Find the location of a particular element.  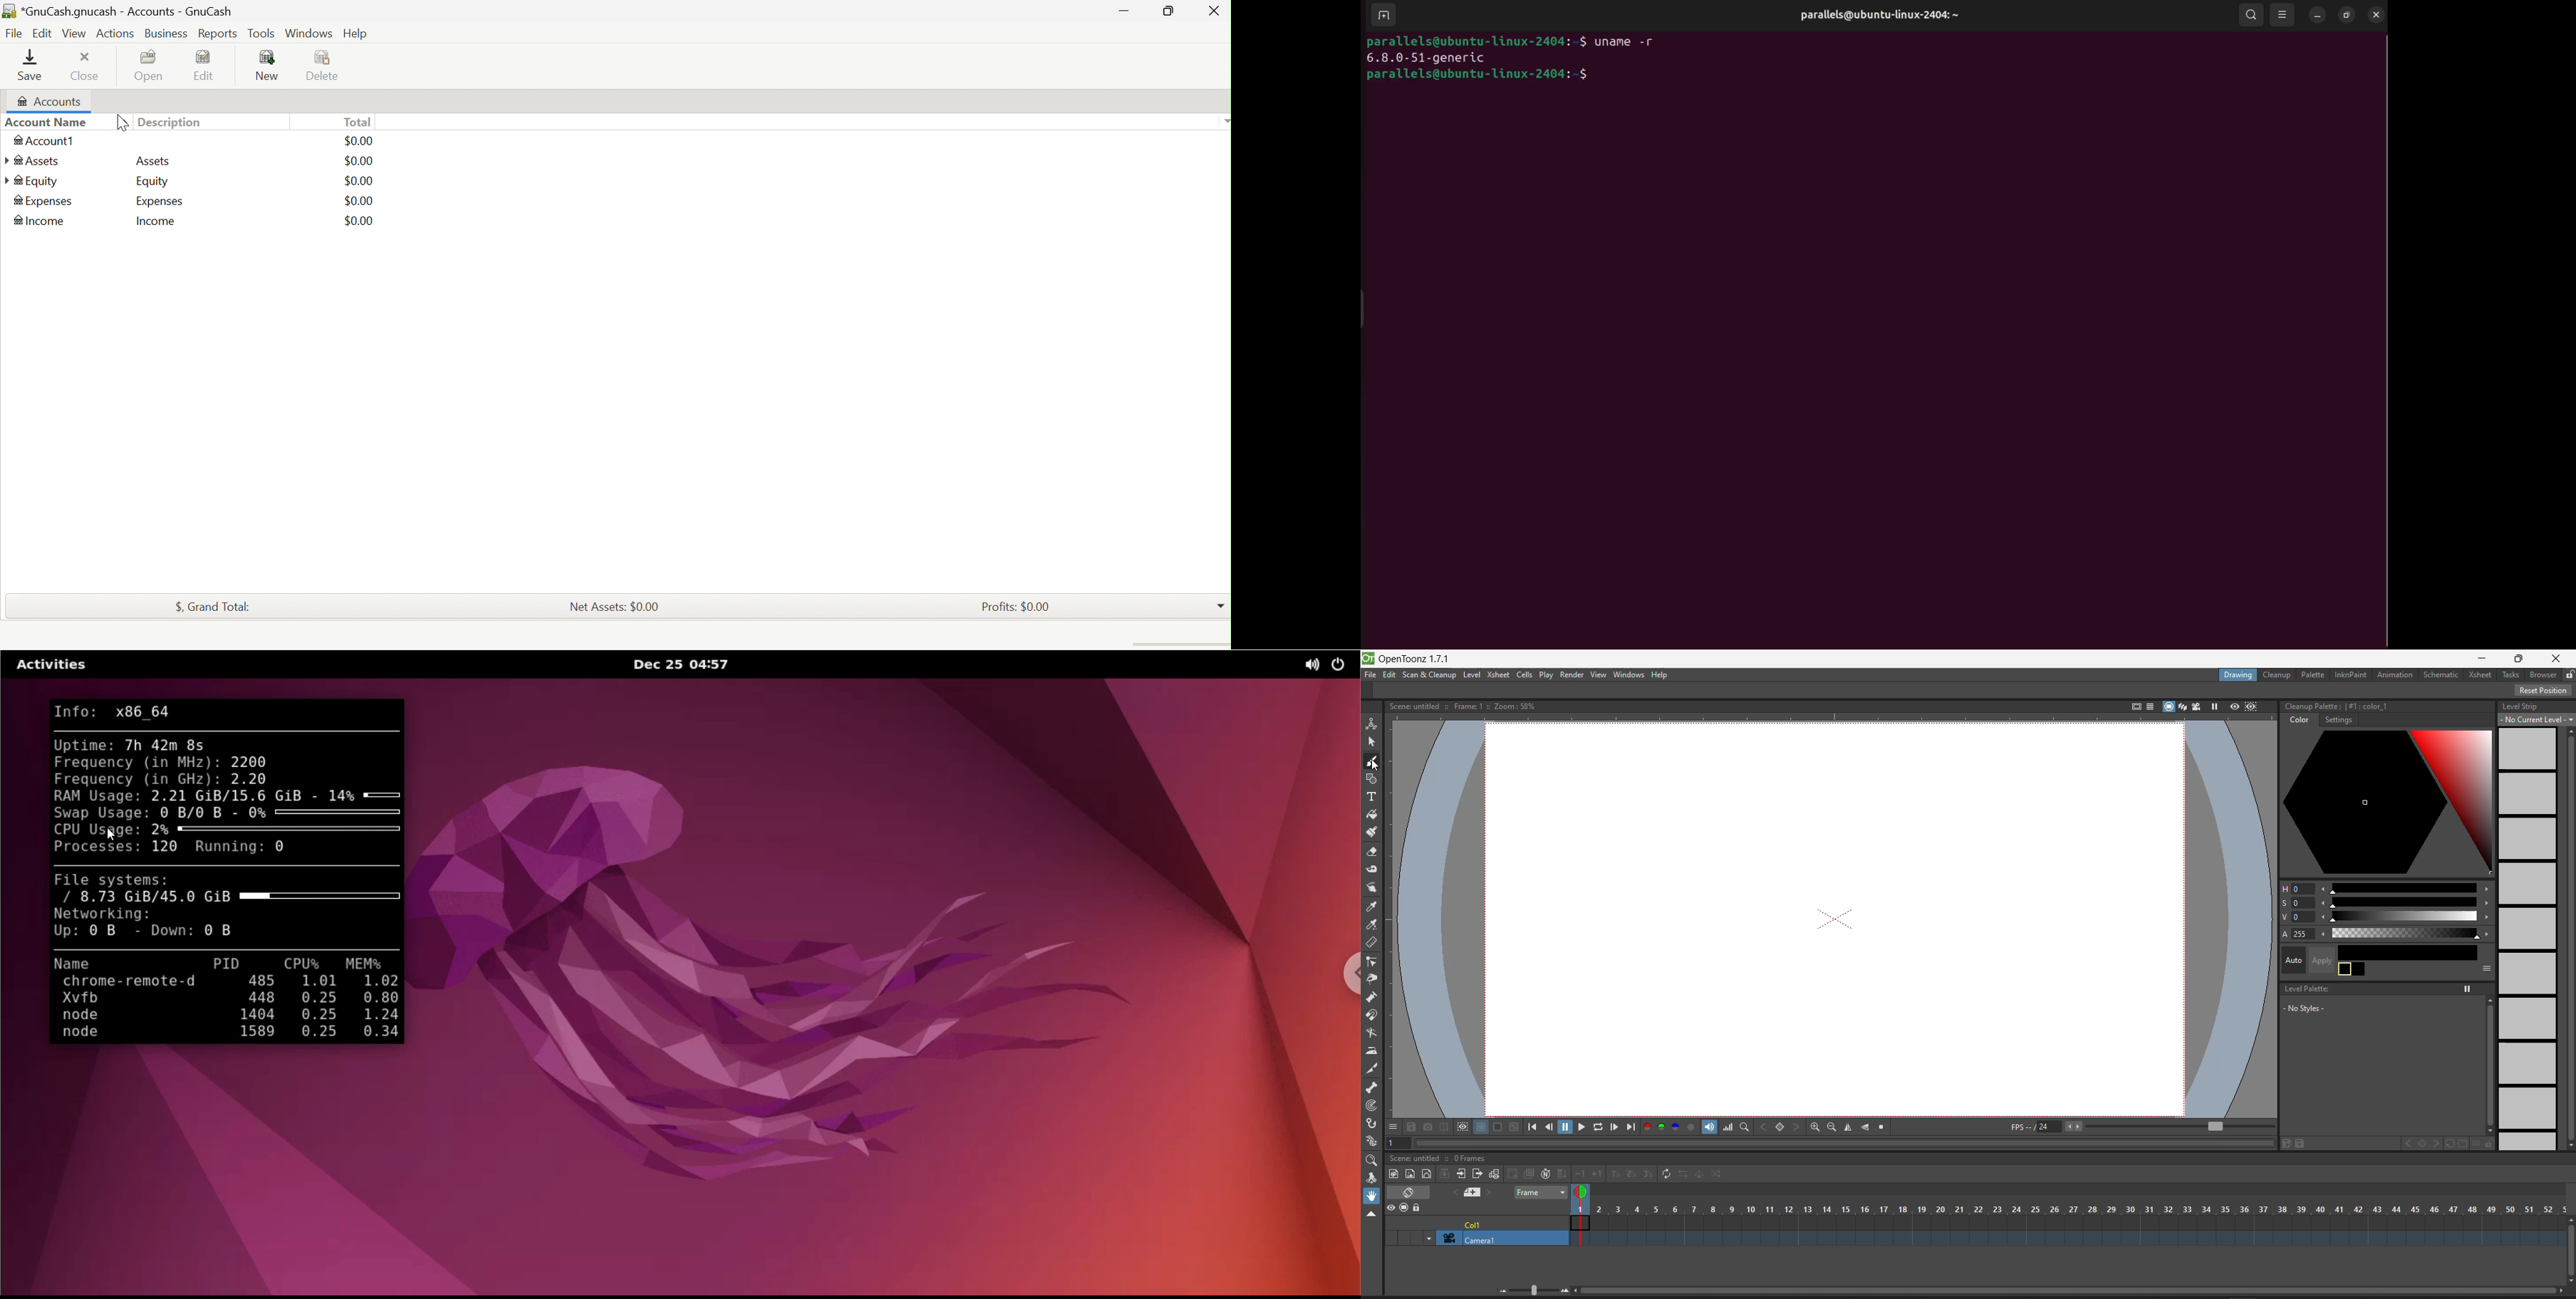

title and fps preview is located at coordinates (1441, 1158).